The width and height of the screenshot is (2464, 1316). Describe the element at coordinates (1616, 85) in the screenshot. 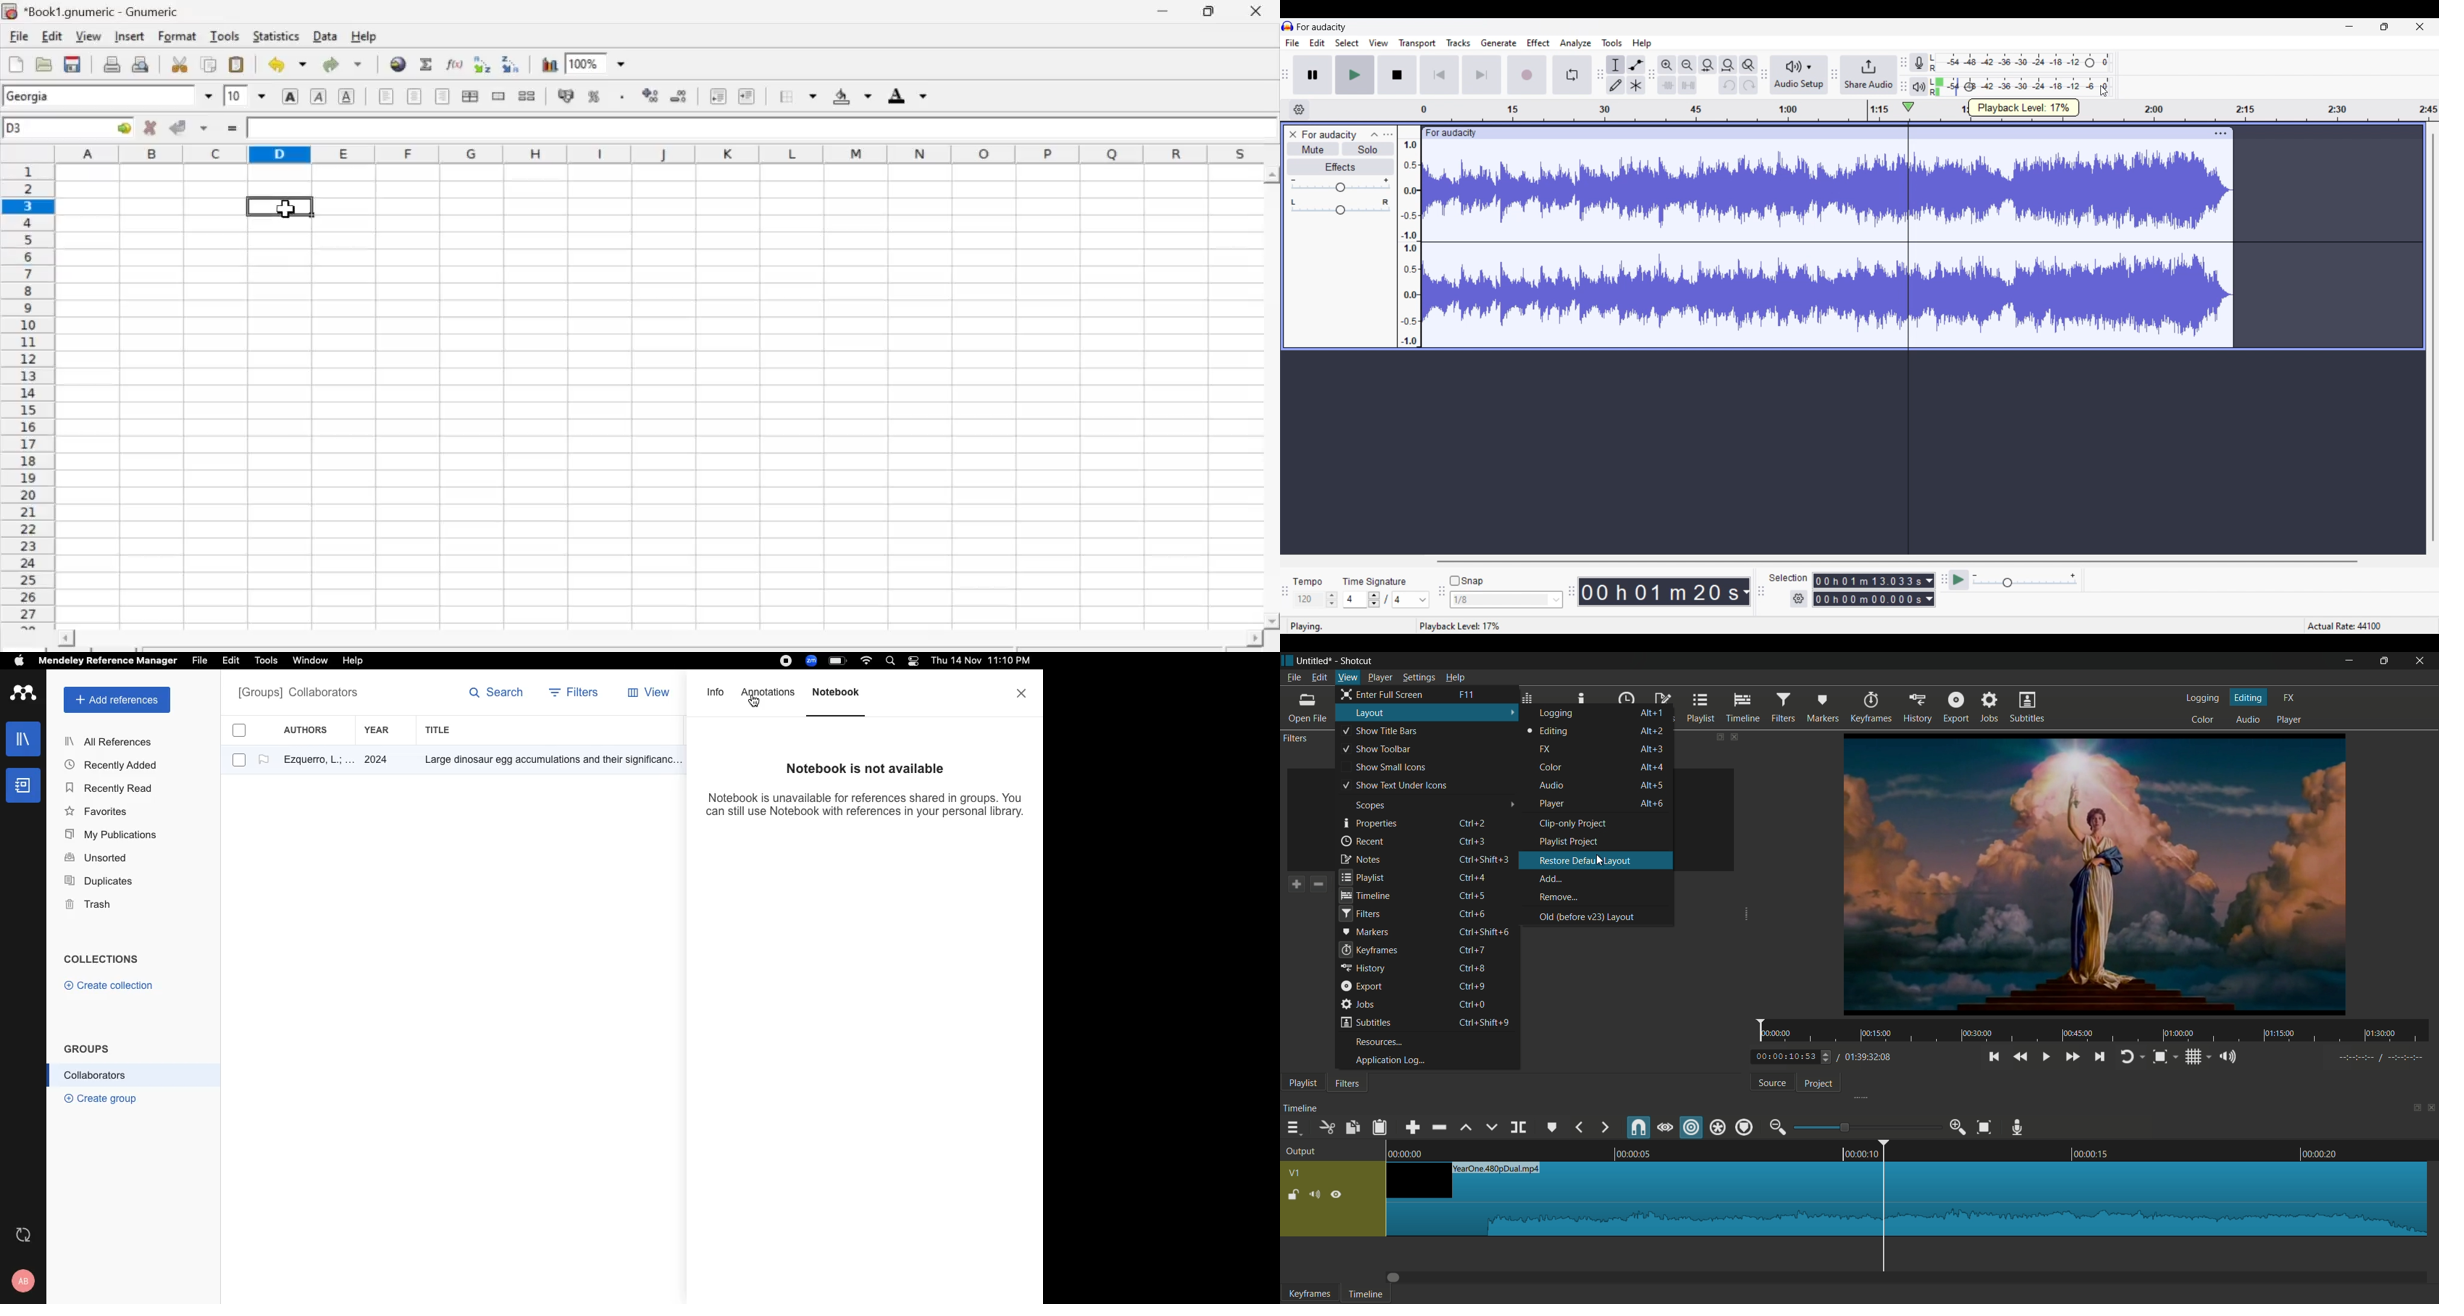

I see `Draw tool` at that location.